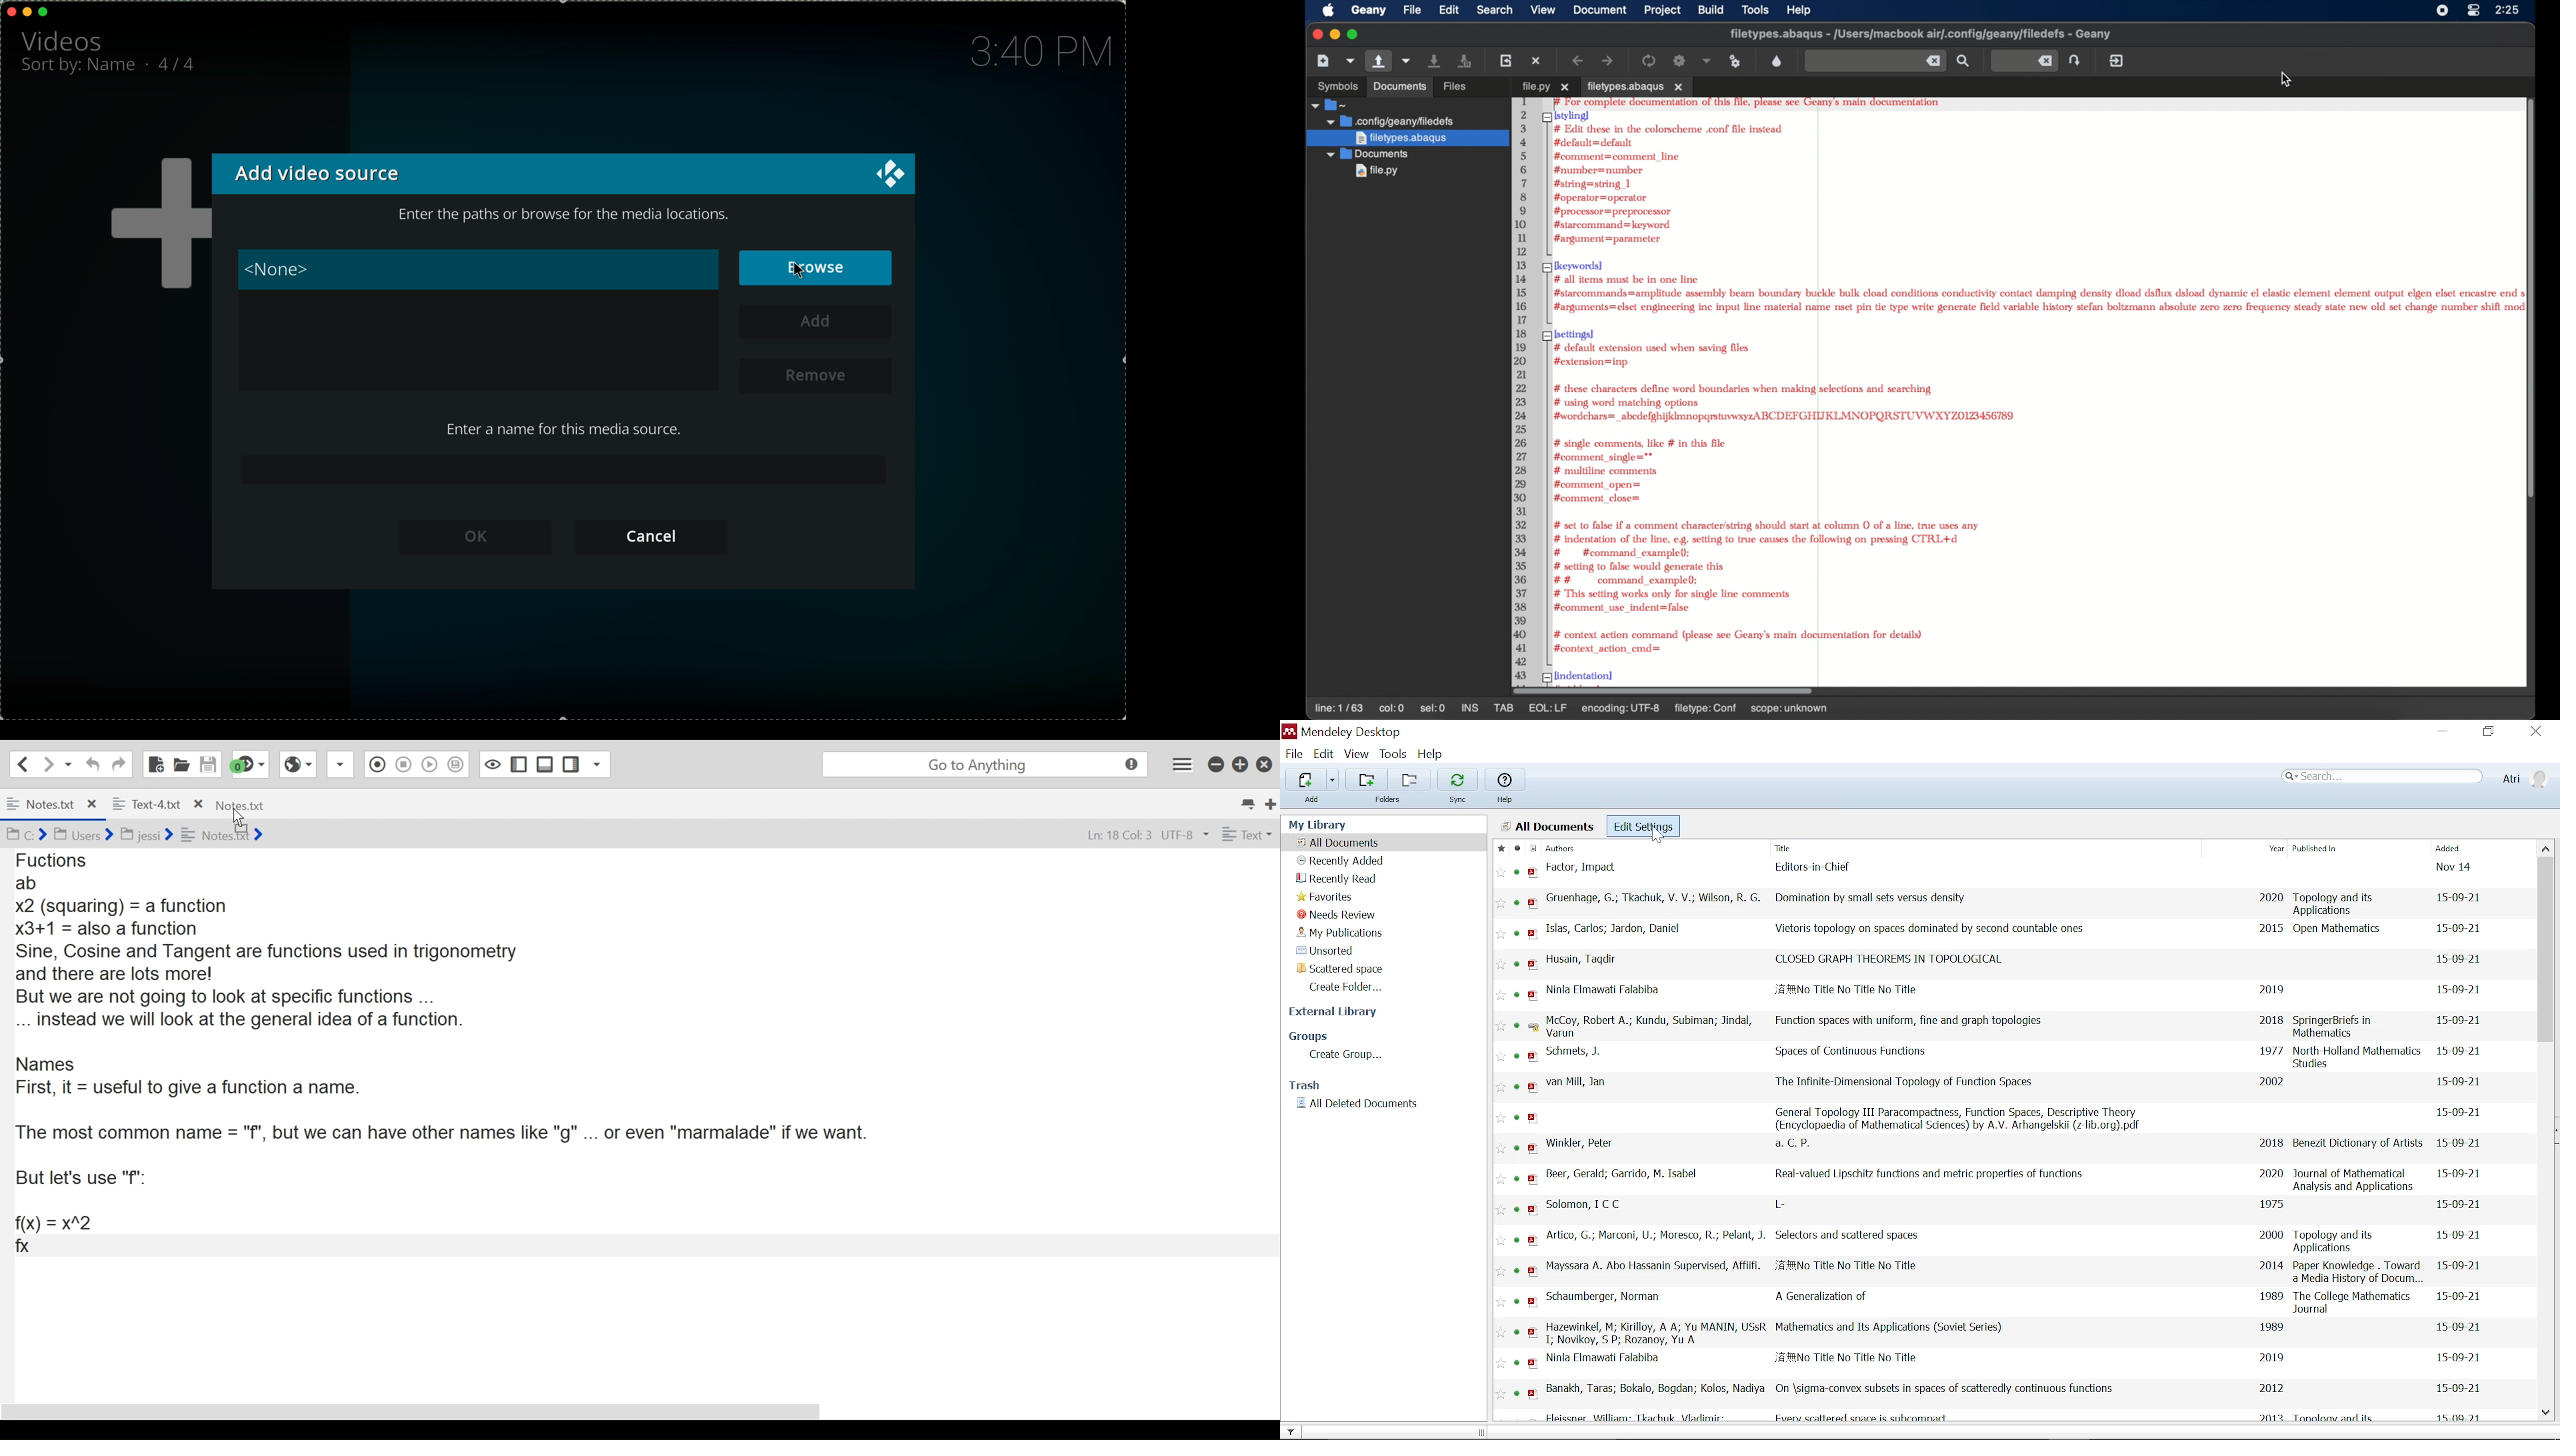  Describe the element at coordinates (1815, 848) in the screenshot. I see `Title` at that location.